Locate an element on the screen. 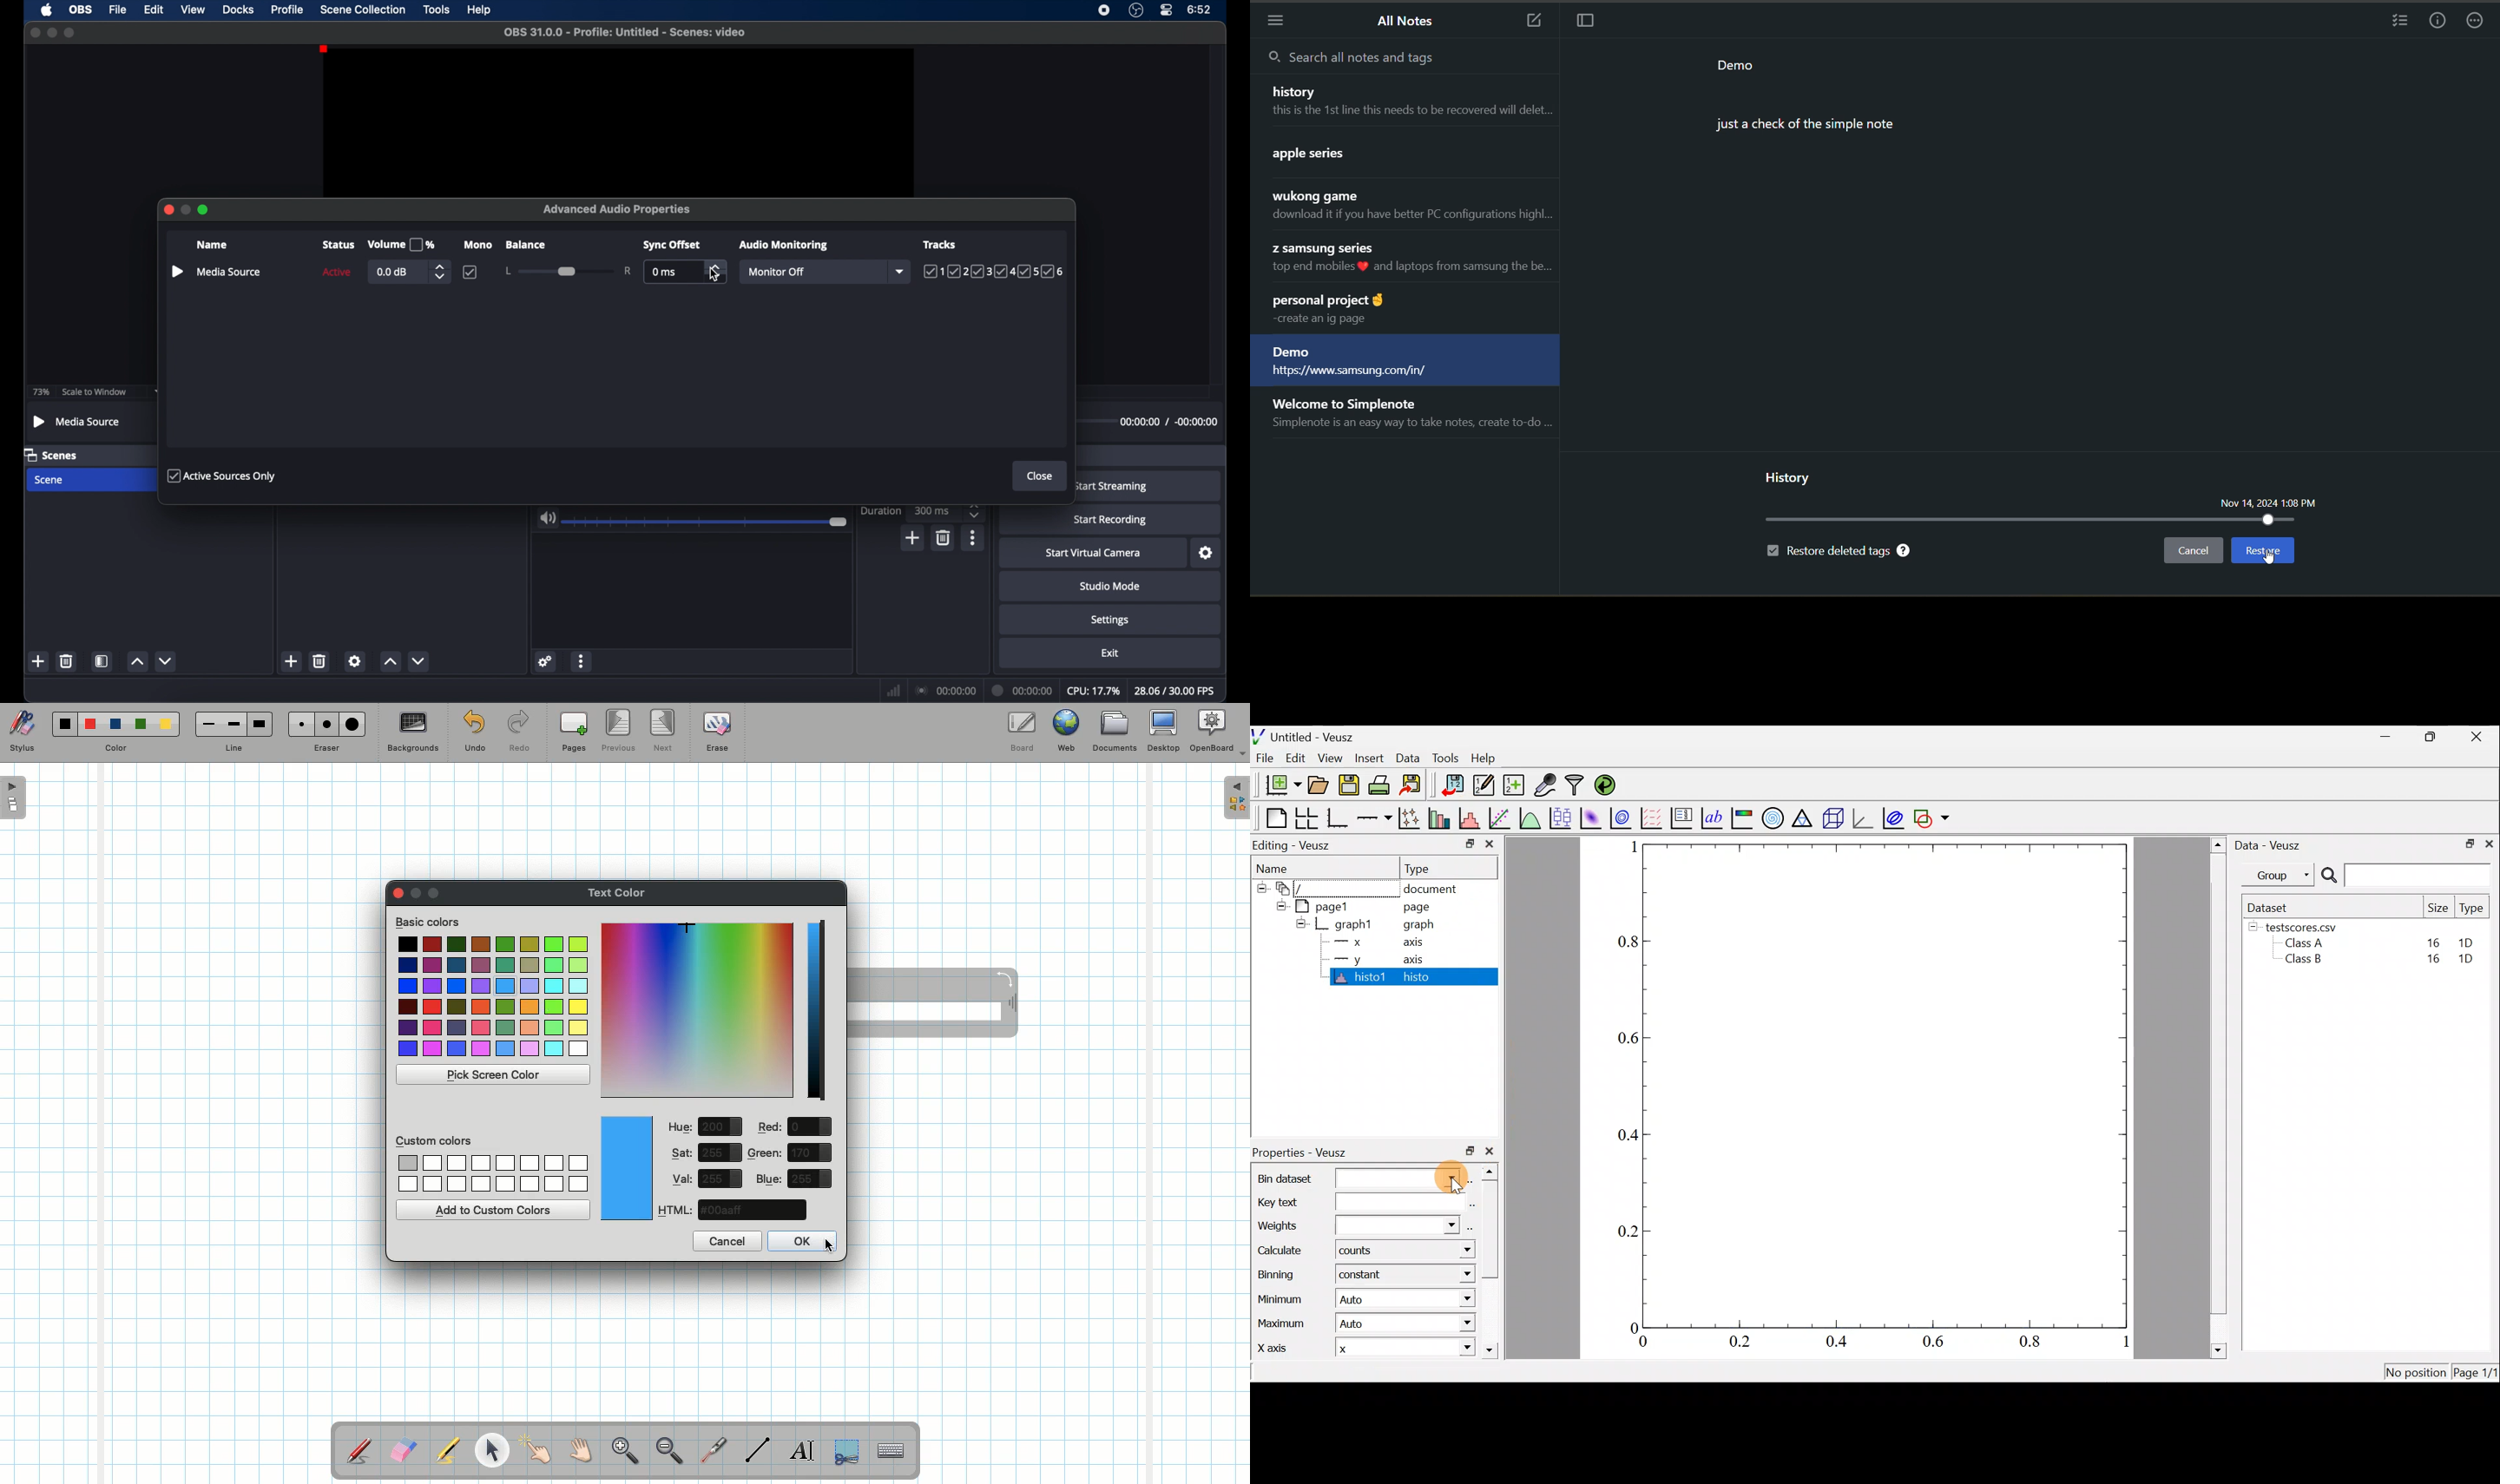 The height and width of the screenshot is (1484, 2520). cursor is located at coordinates (715, 273).